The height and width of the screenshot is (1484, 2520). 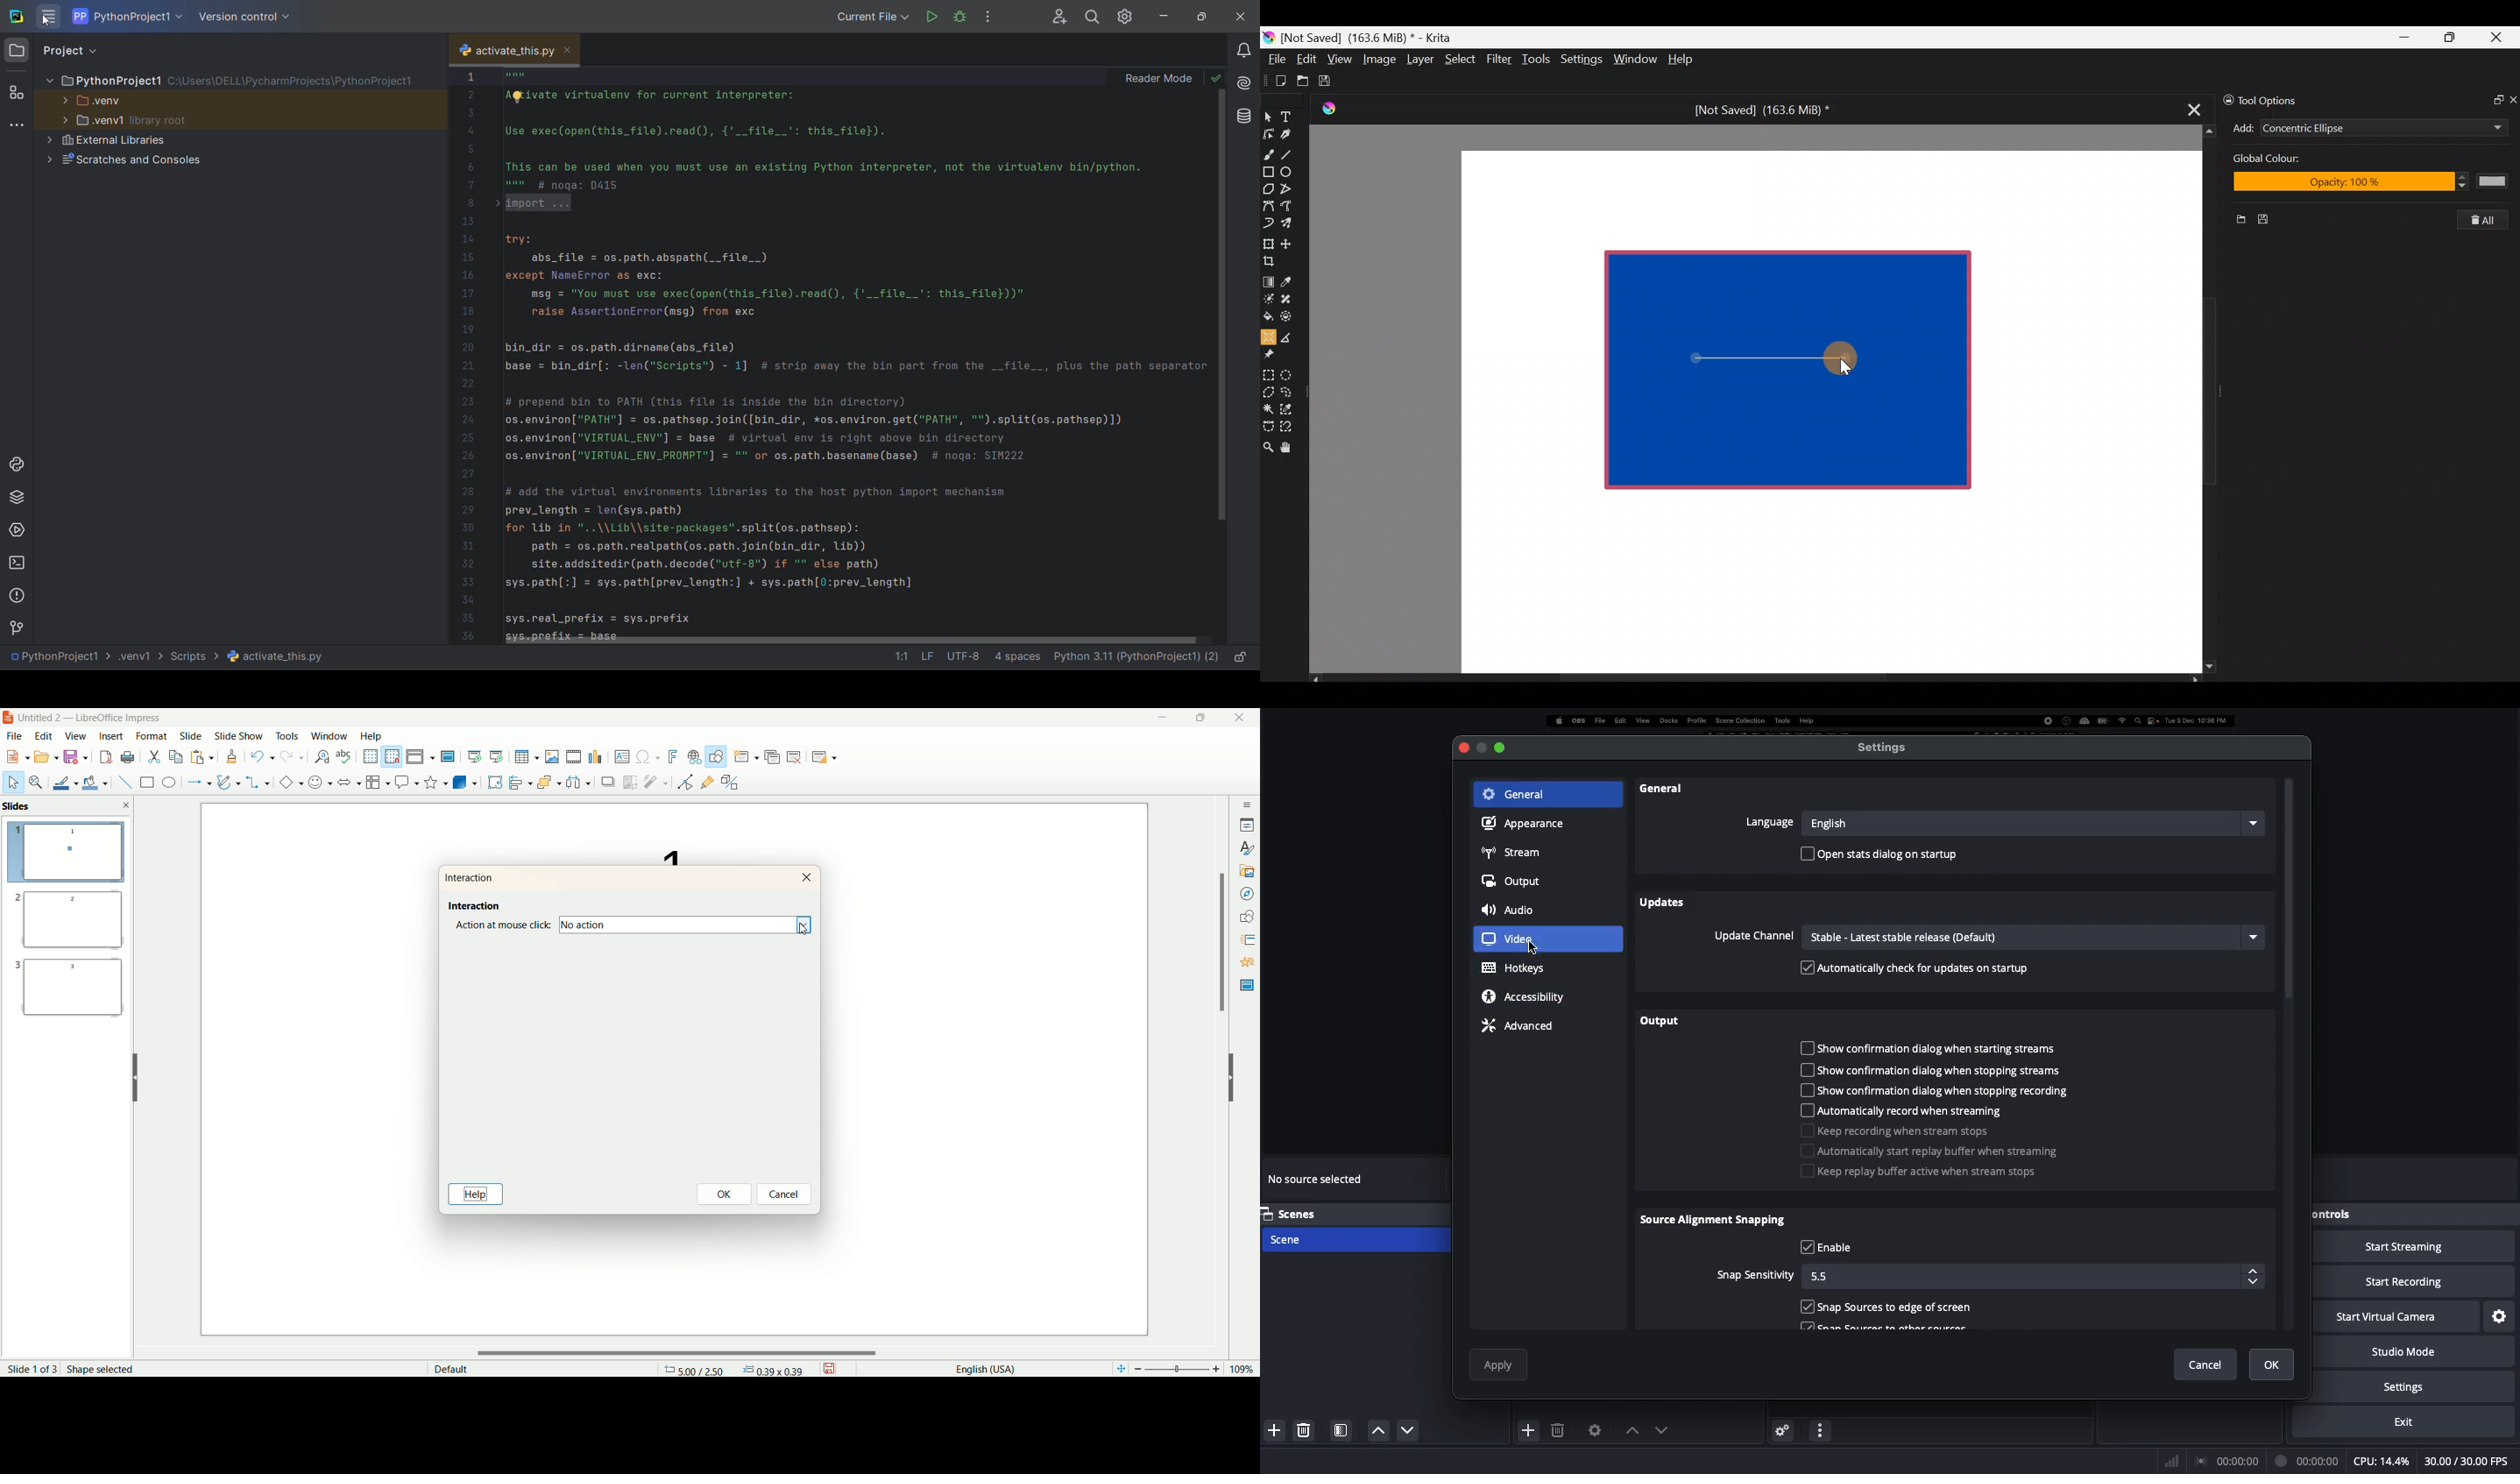 What do you see at coordinates (62, 782) in the screenshot?
I see `line color` at bounding box center [62, 782].